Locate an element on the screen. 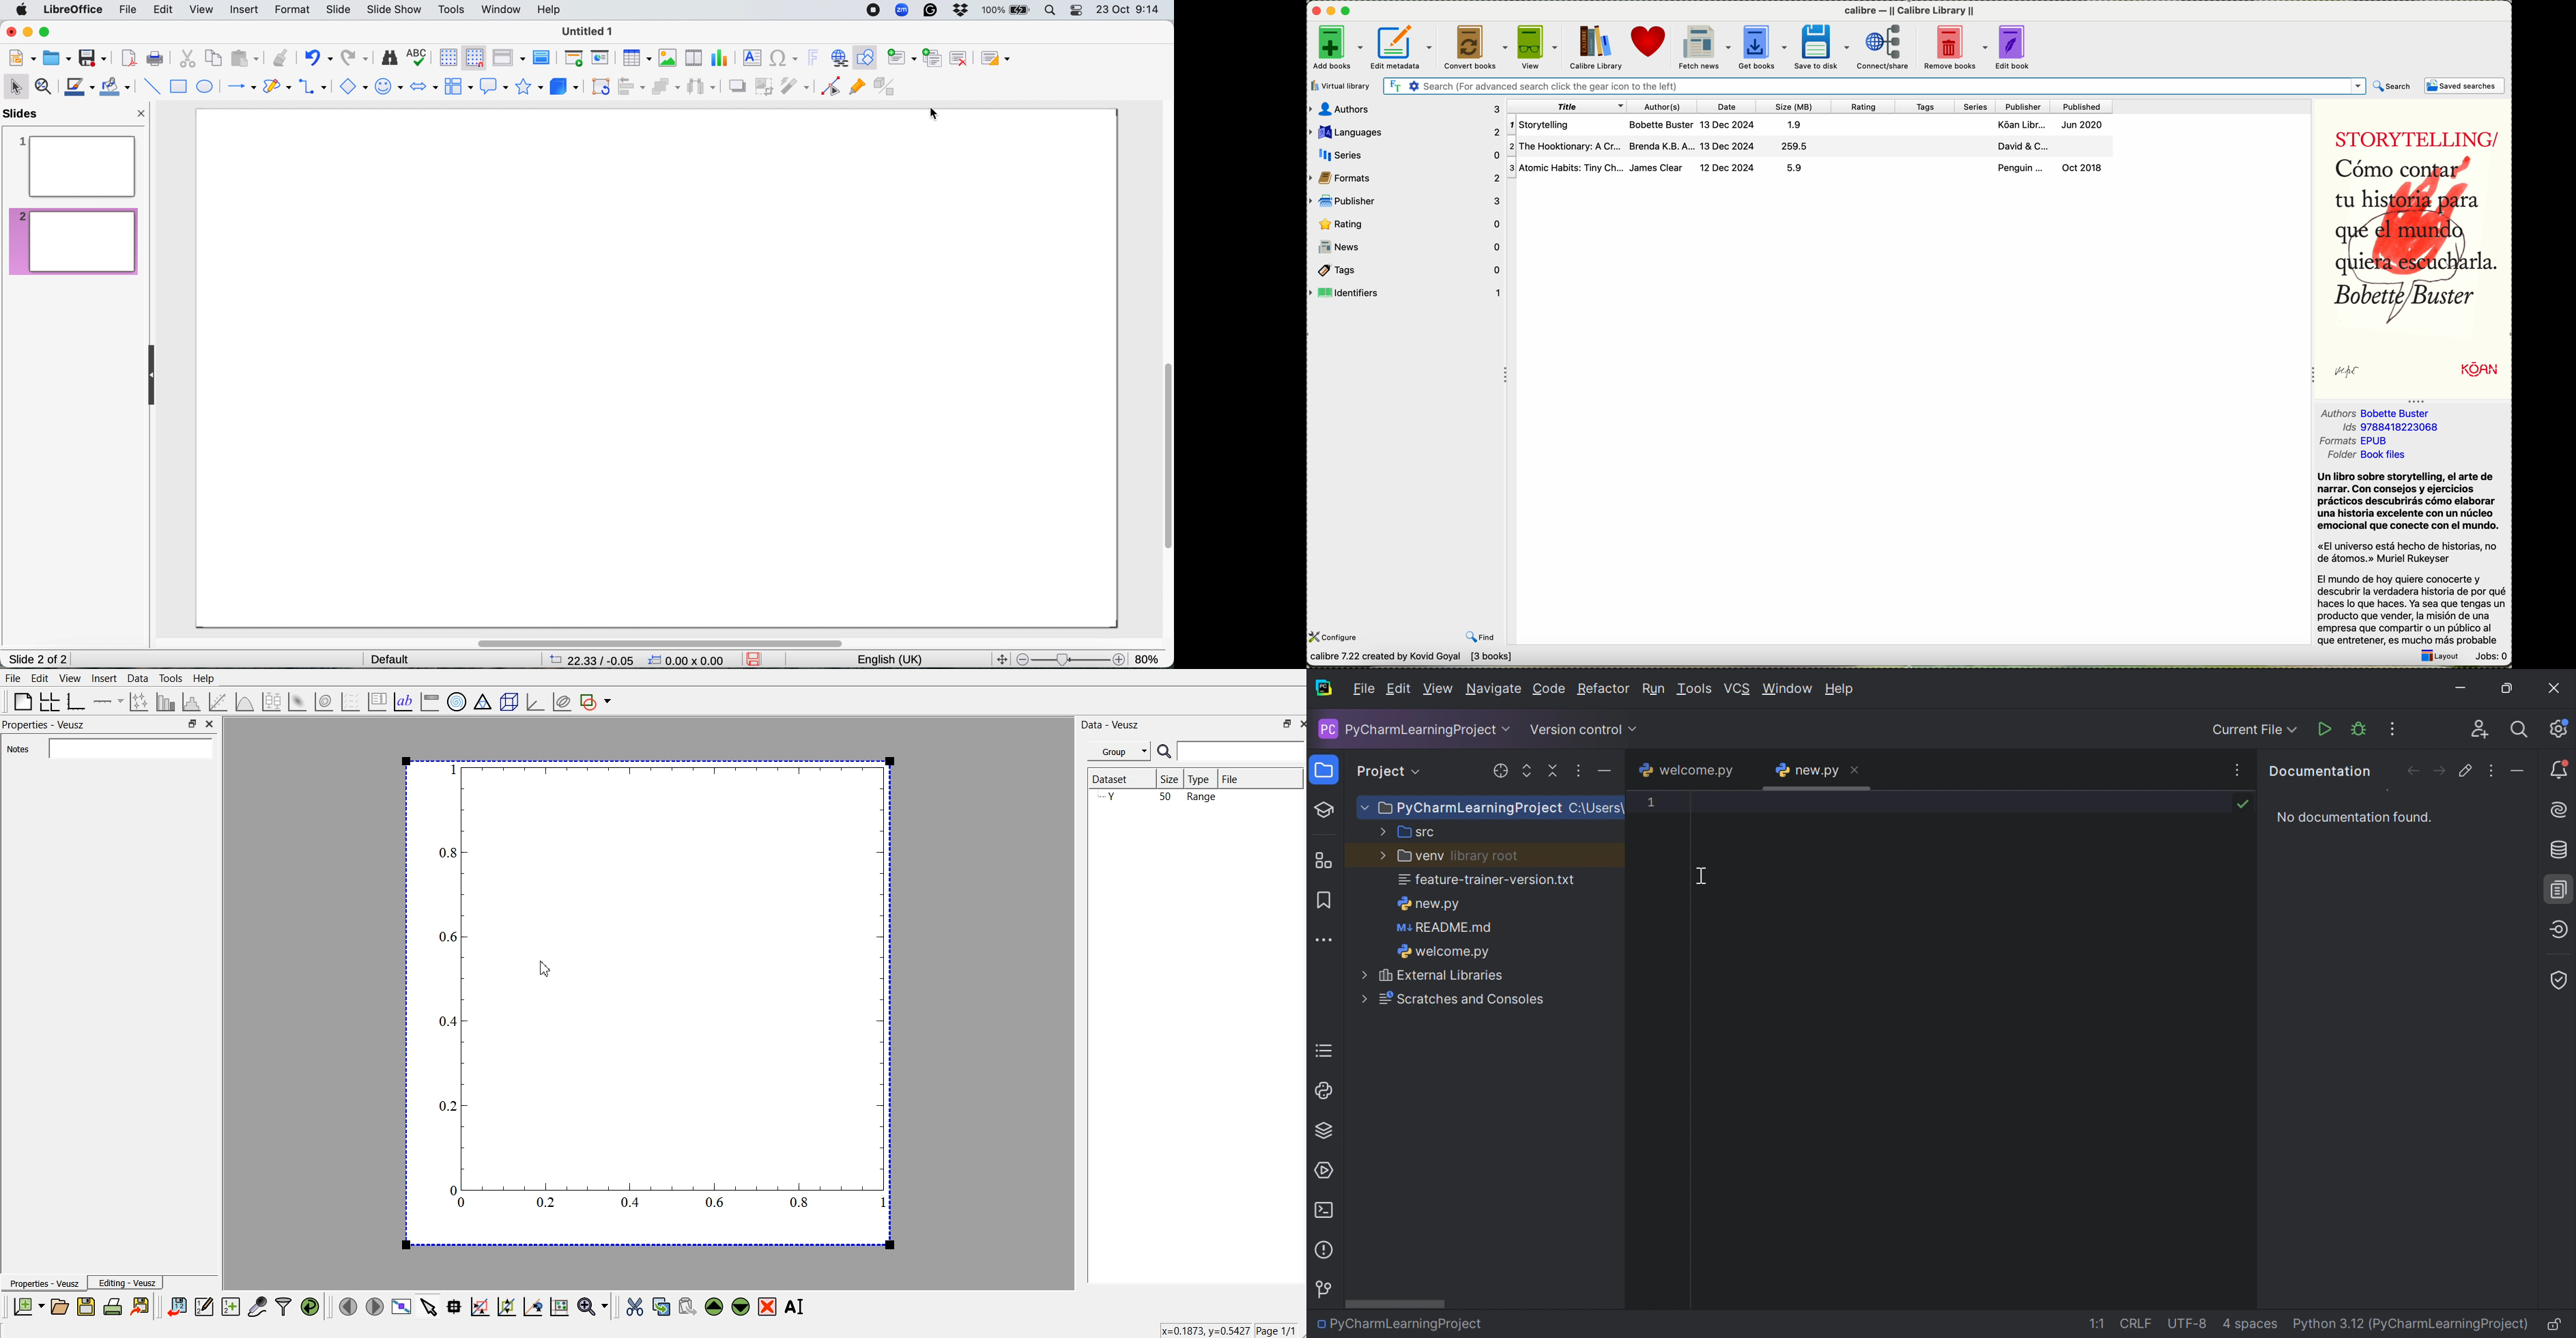 The image size is (2576, 1344). move the selected widgets down is located at coordinates (741, 1307).